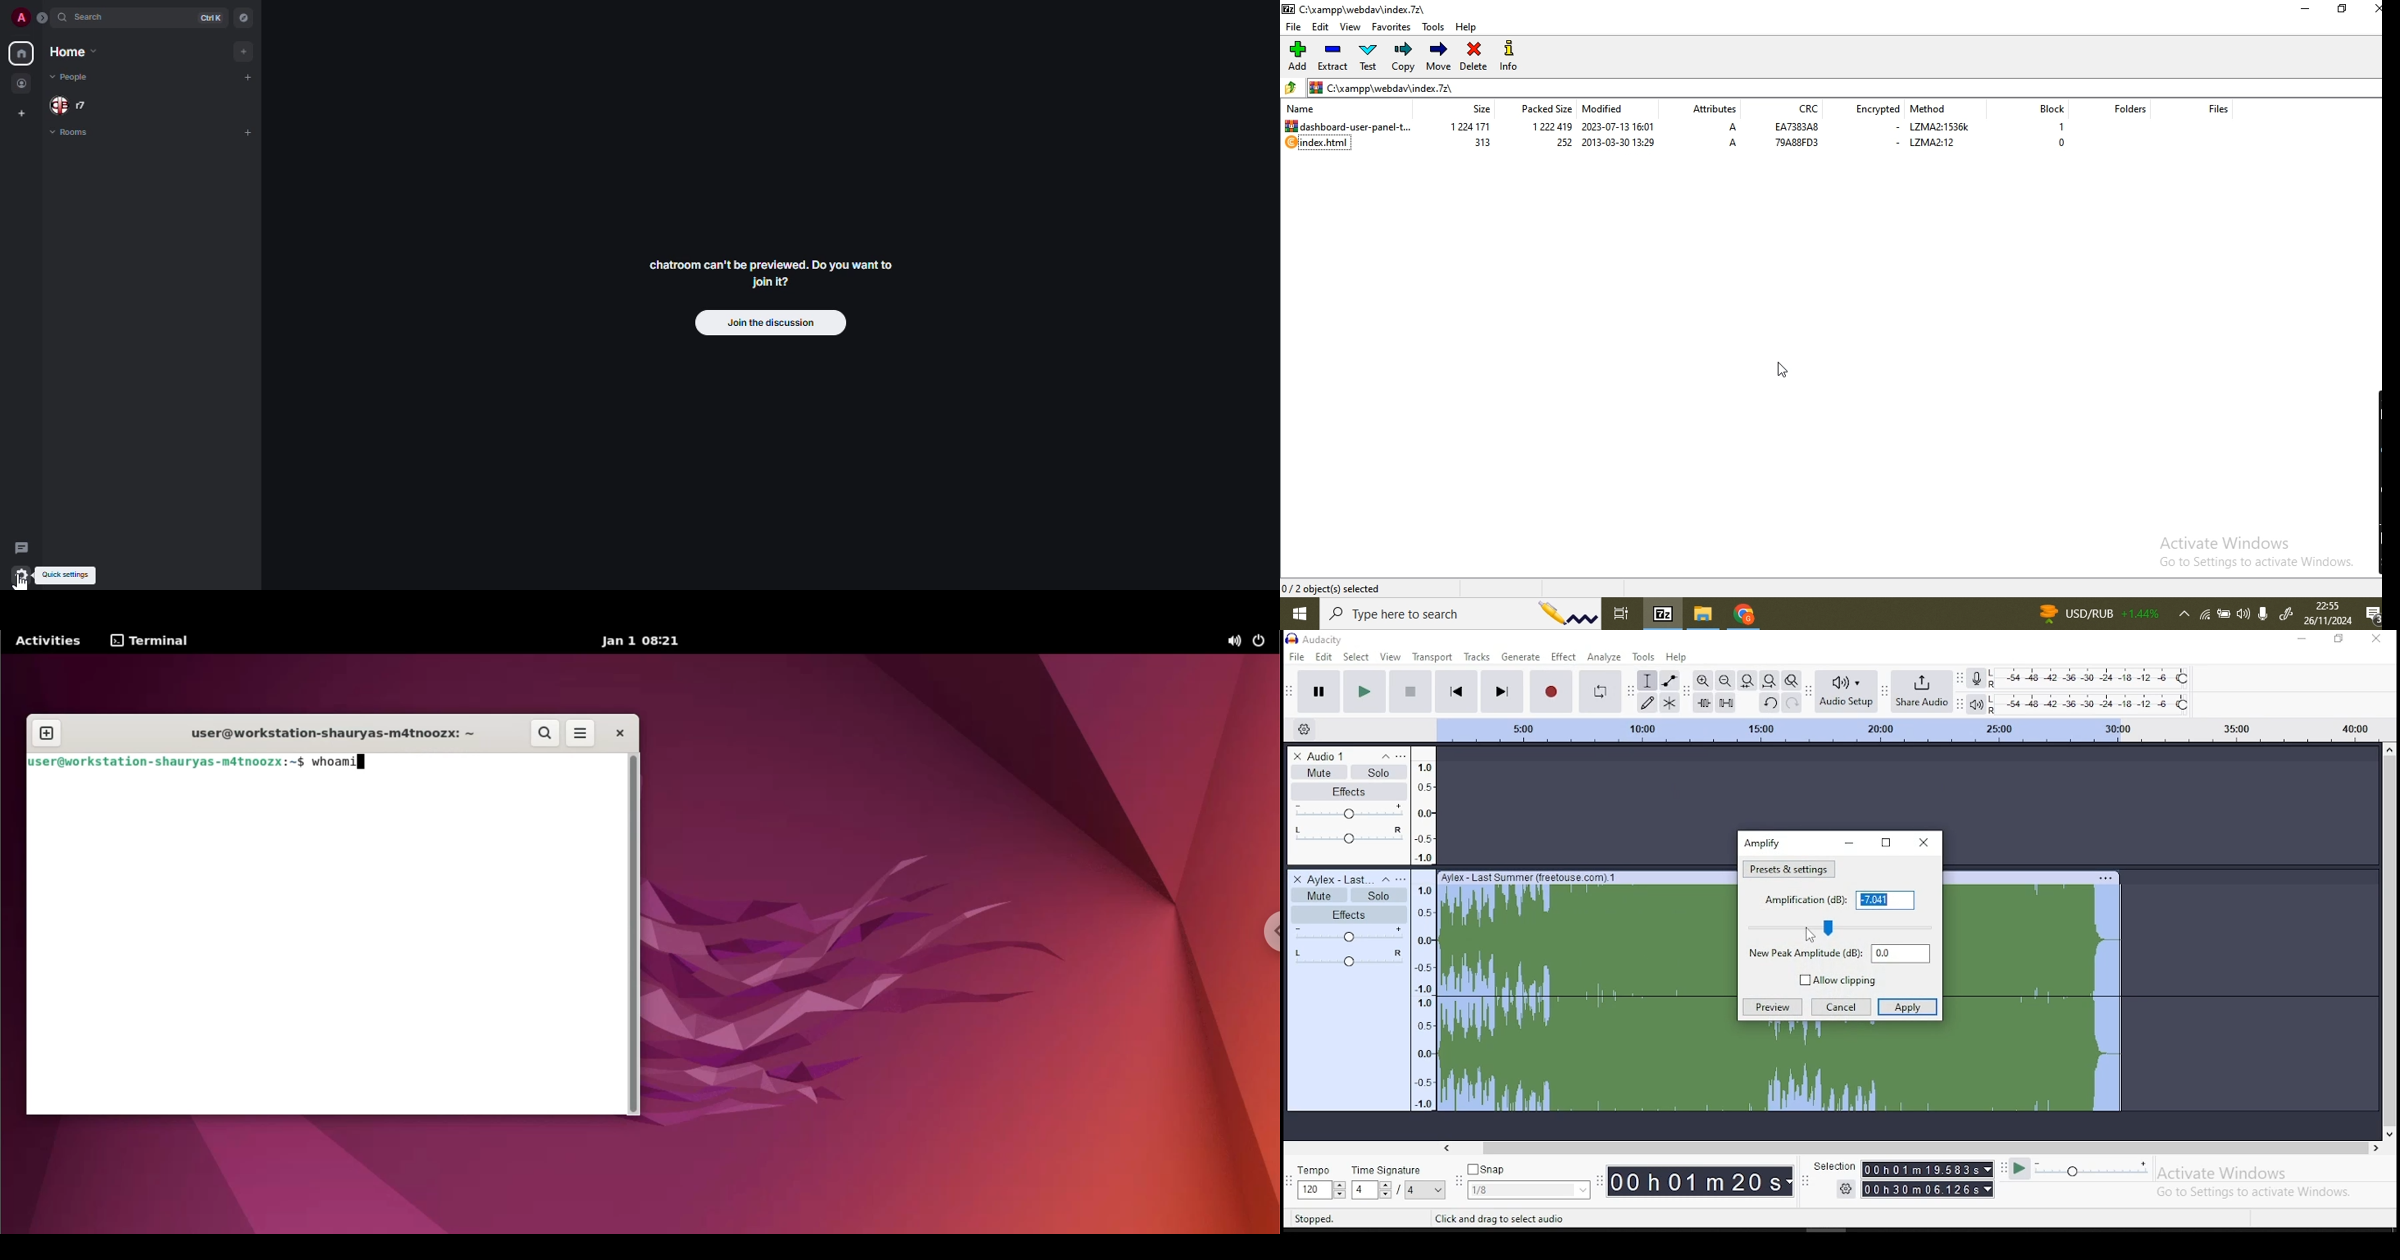 This screenshot has width=2408, height=1260. I want to click on quick settings, so click(22, 576).